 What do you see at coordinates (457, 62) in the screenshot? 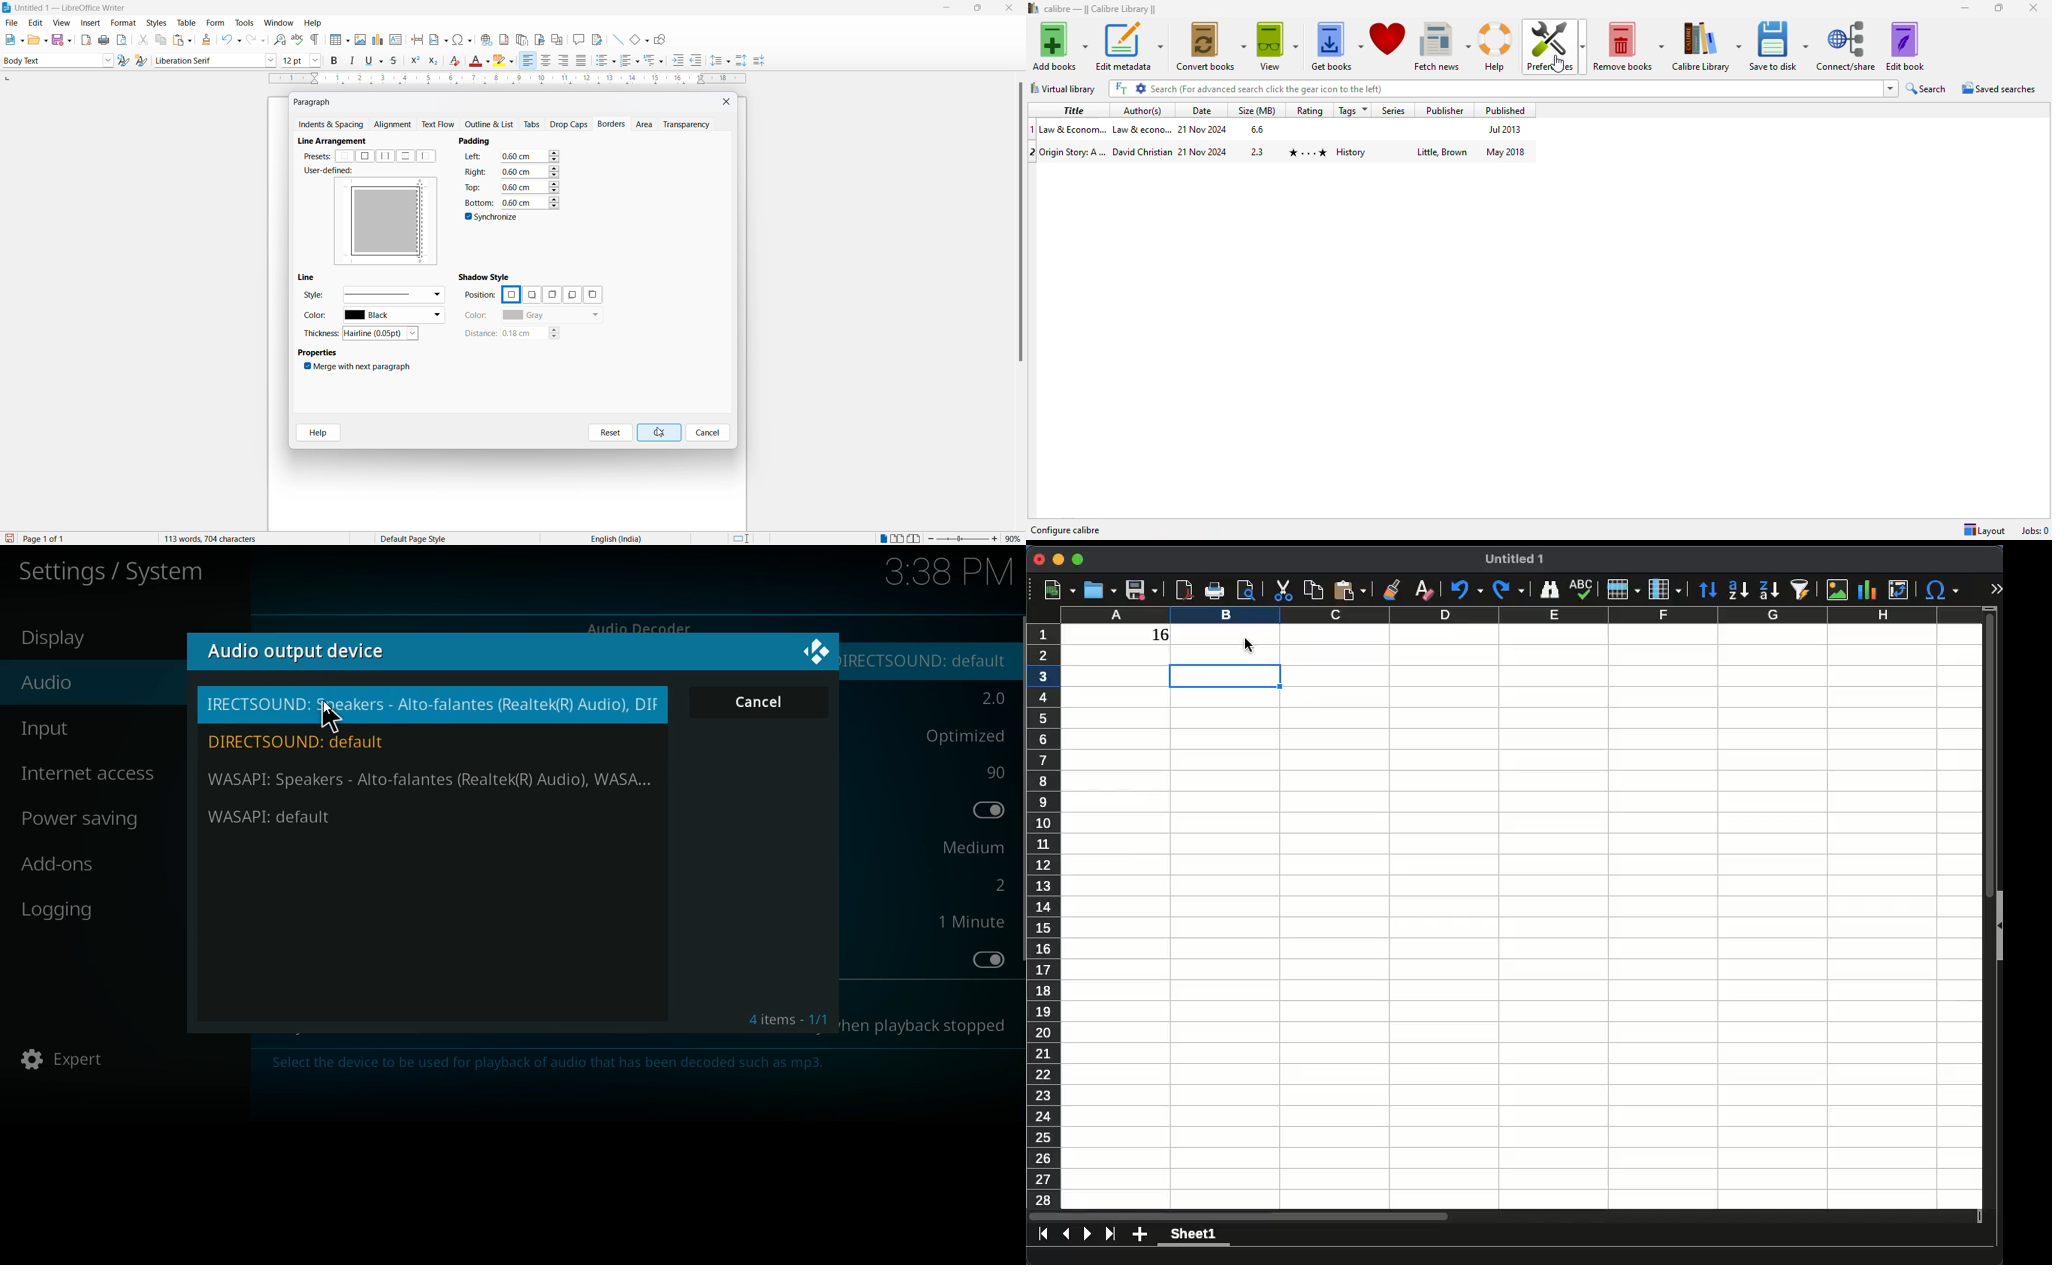
I see `clear direct formatting` at bounding box center [457, 62].